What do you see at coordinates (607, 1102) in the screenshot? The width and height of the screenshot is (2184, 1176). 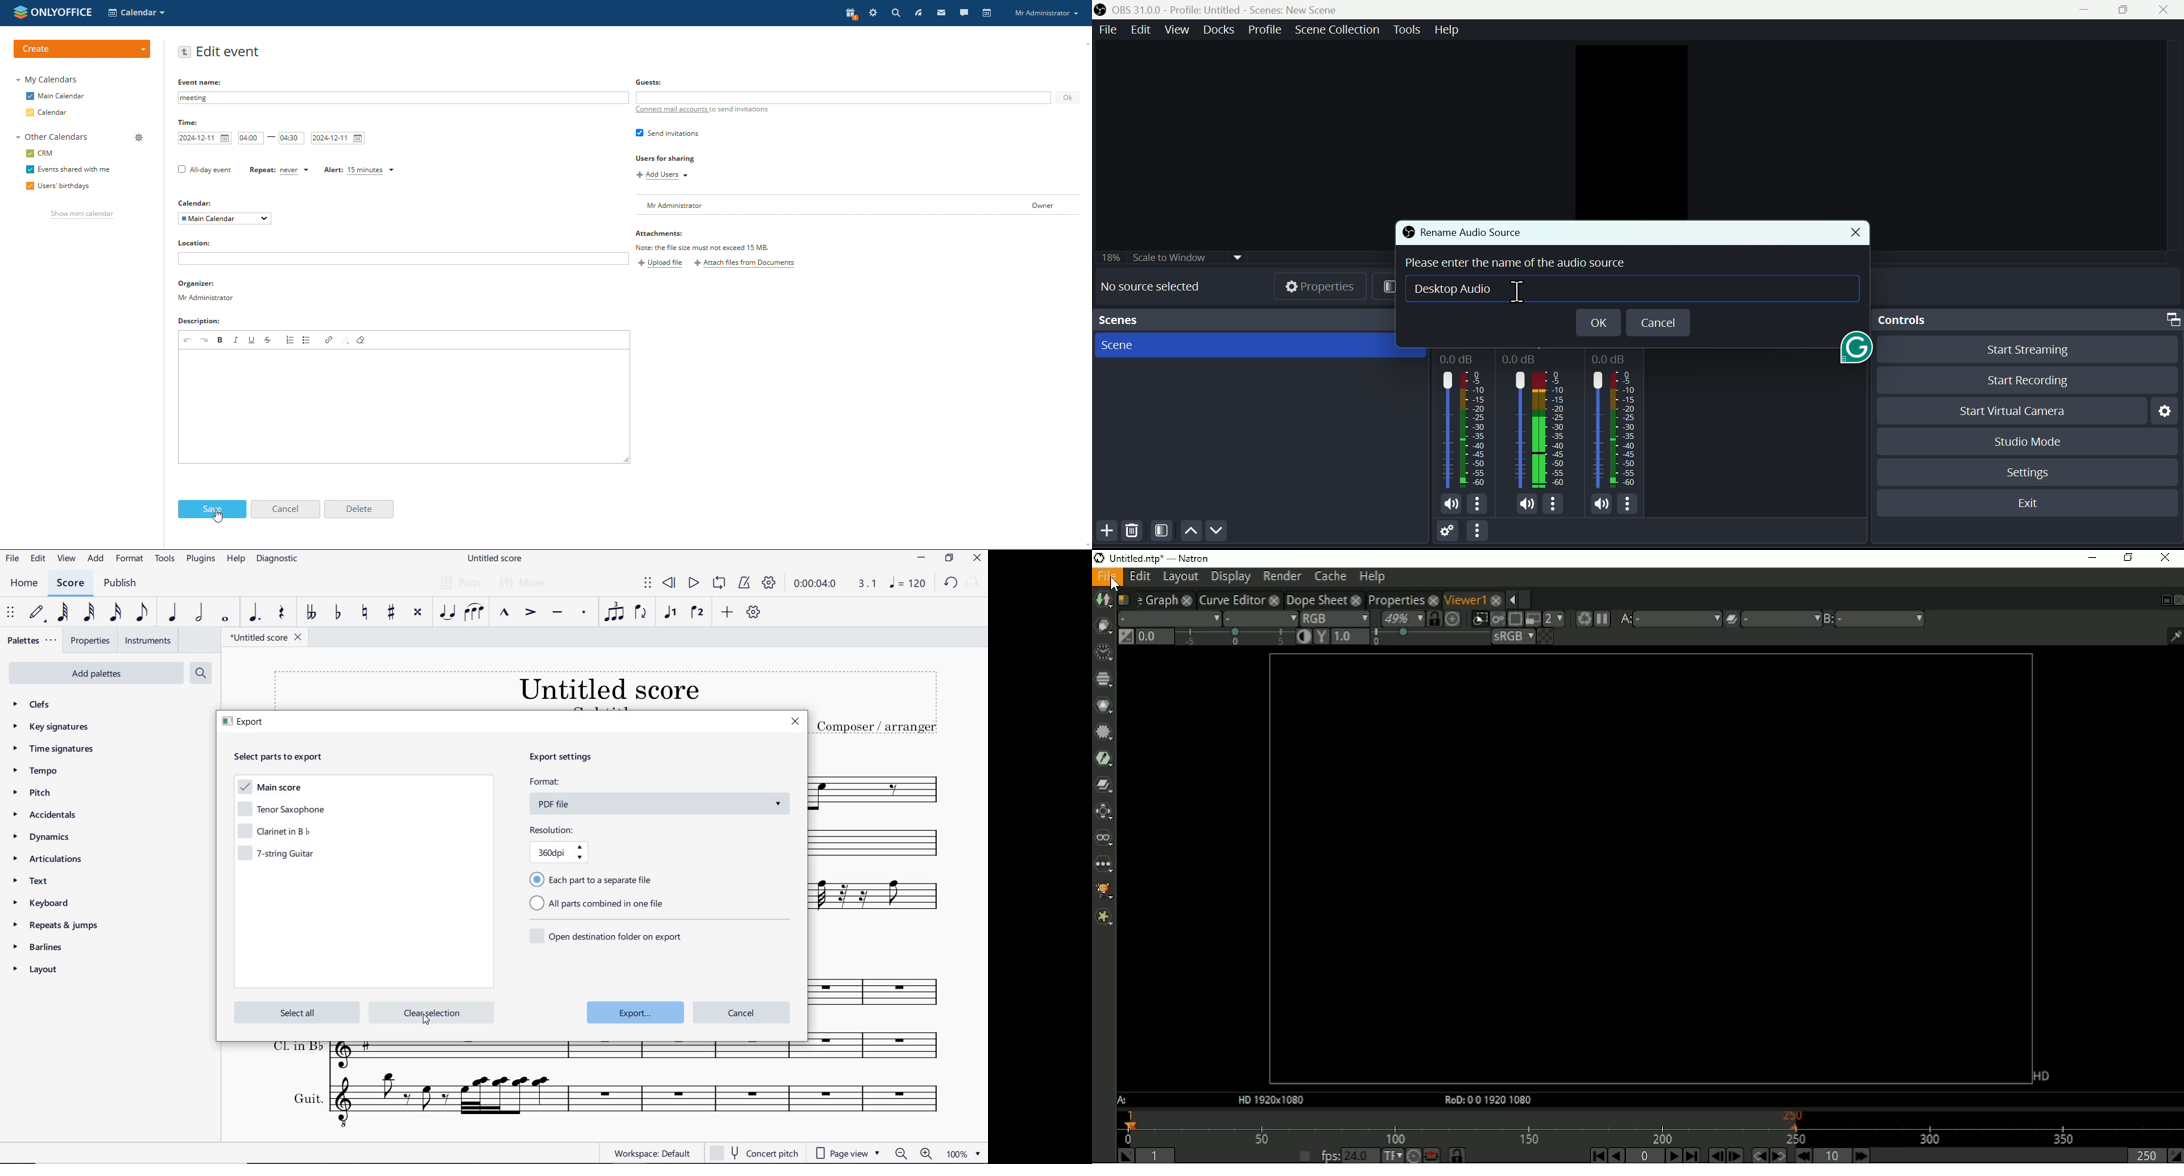 I see `Guit.` at bounding box center [607, 1102].